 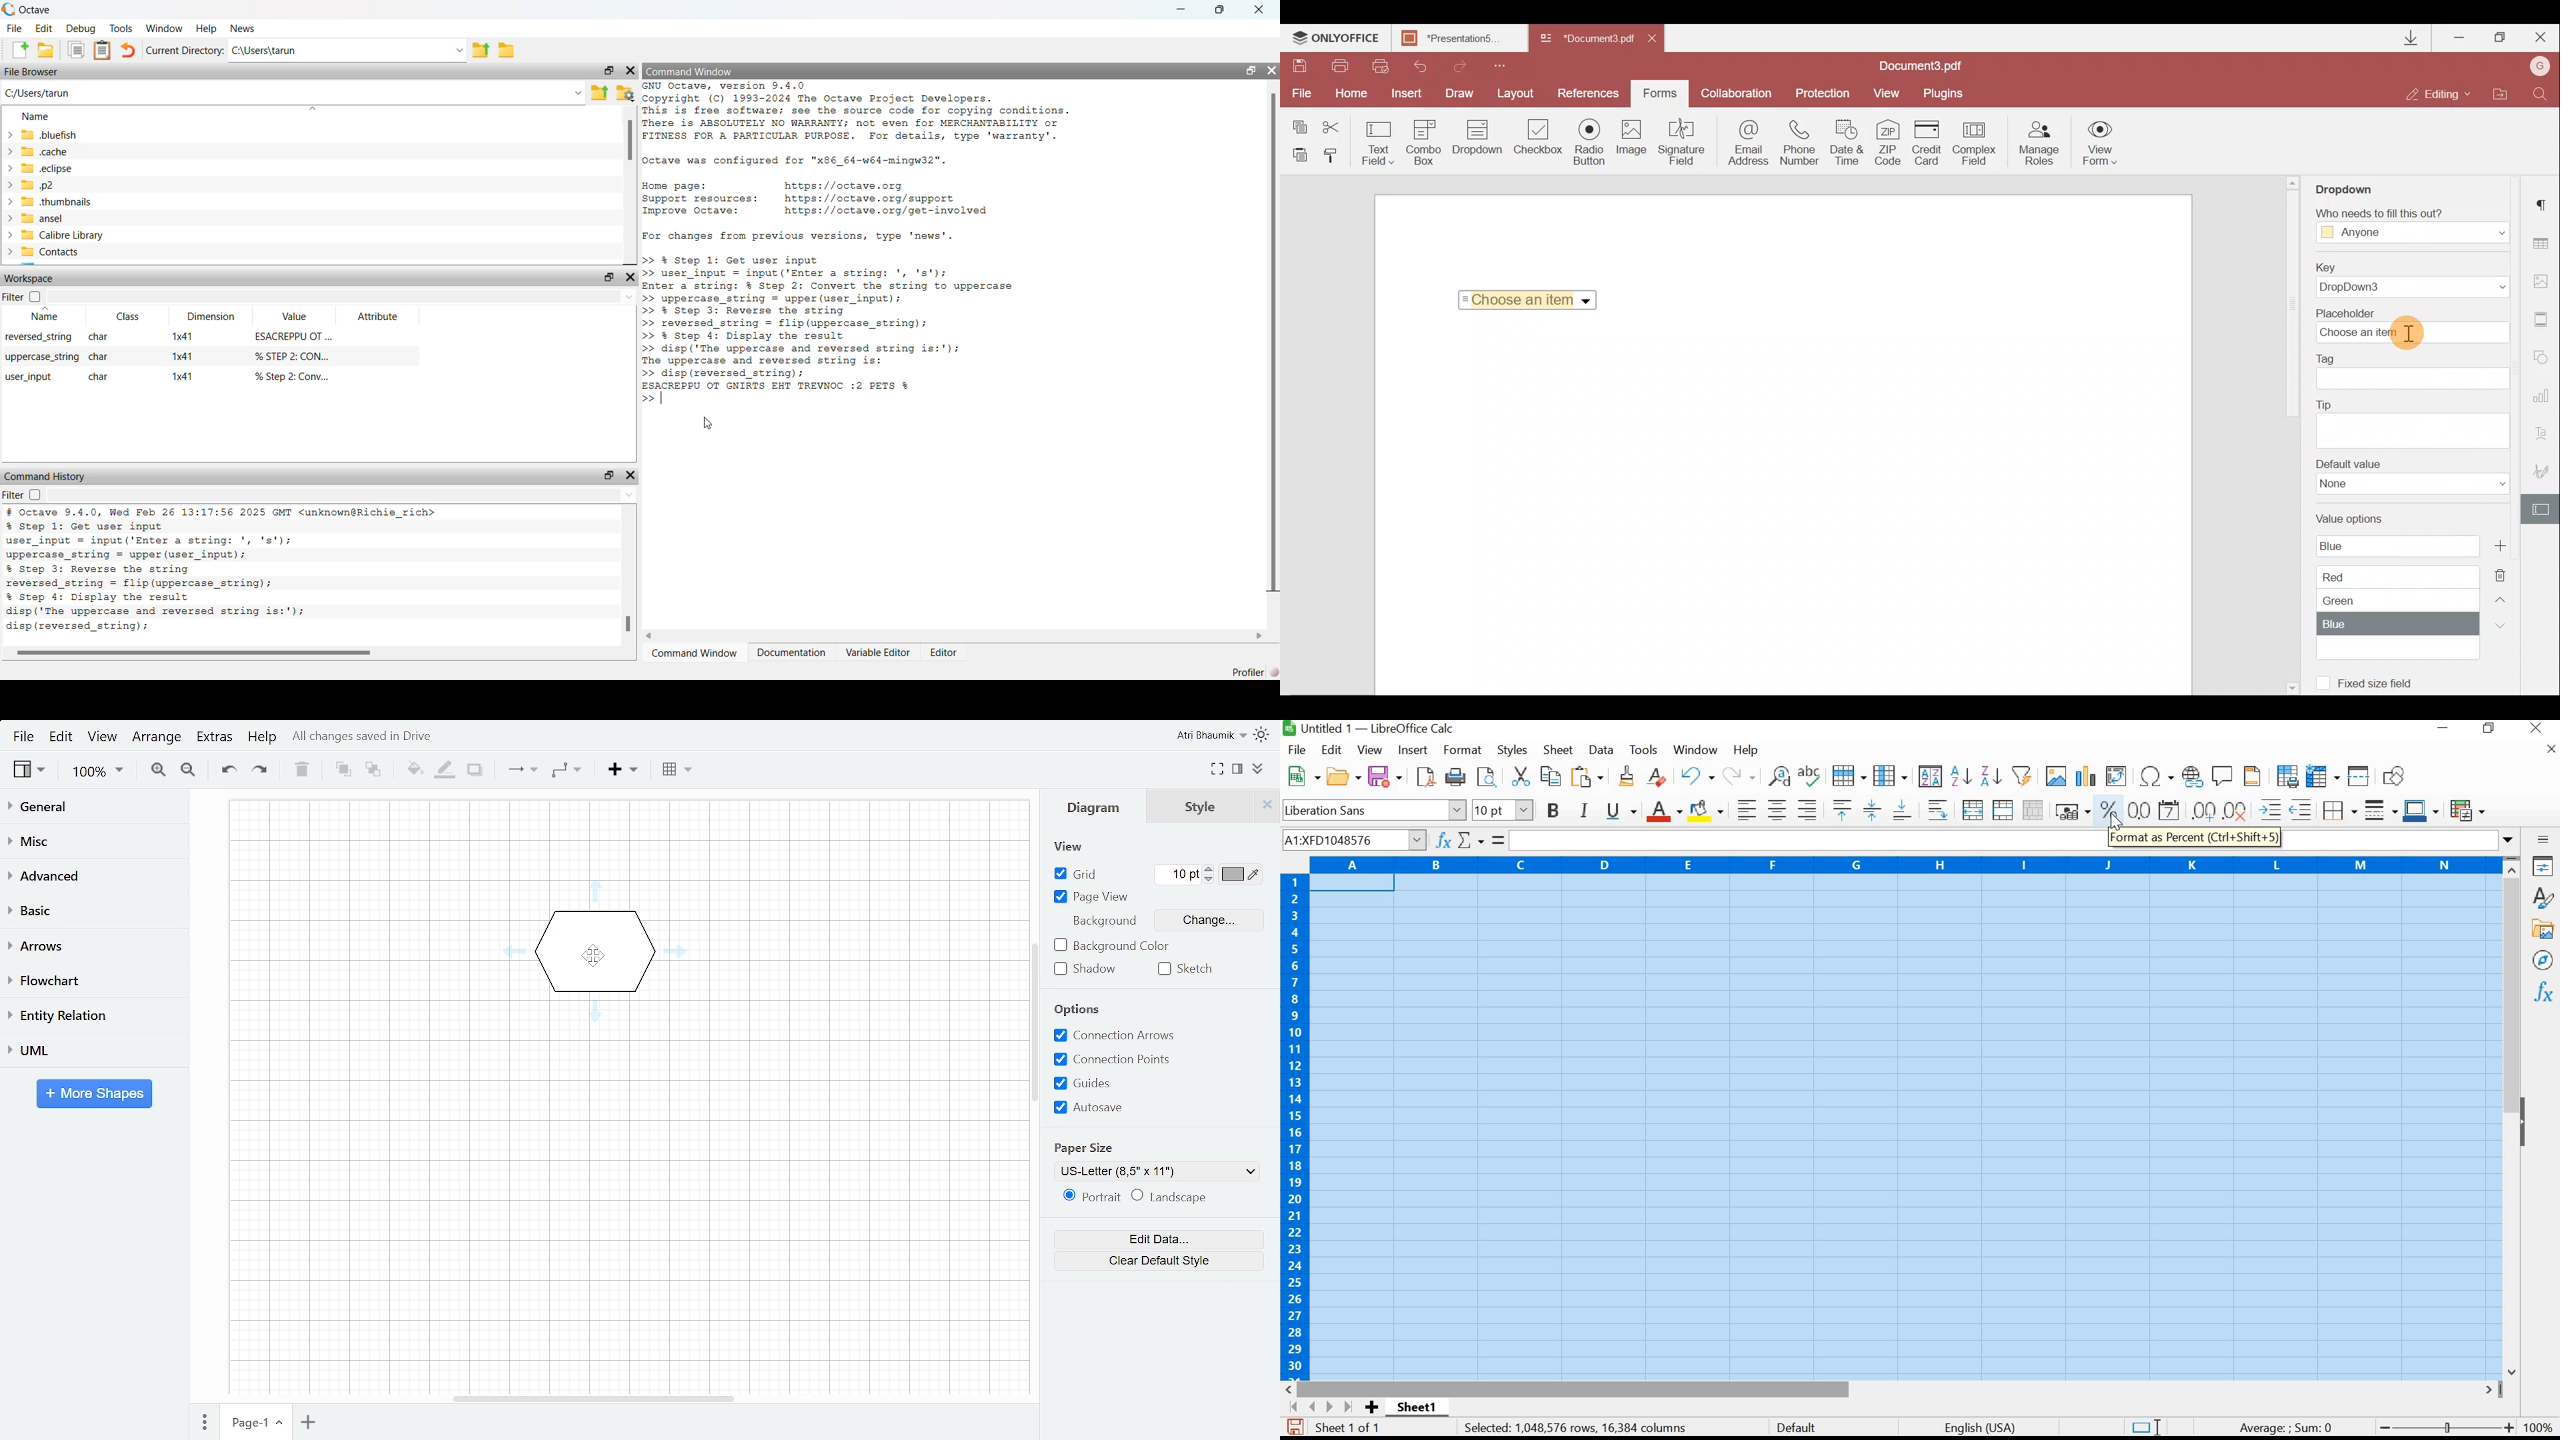 I want to click on Insert or Edit Pivot Table, so click(x=2115, y=775).